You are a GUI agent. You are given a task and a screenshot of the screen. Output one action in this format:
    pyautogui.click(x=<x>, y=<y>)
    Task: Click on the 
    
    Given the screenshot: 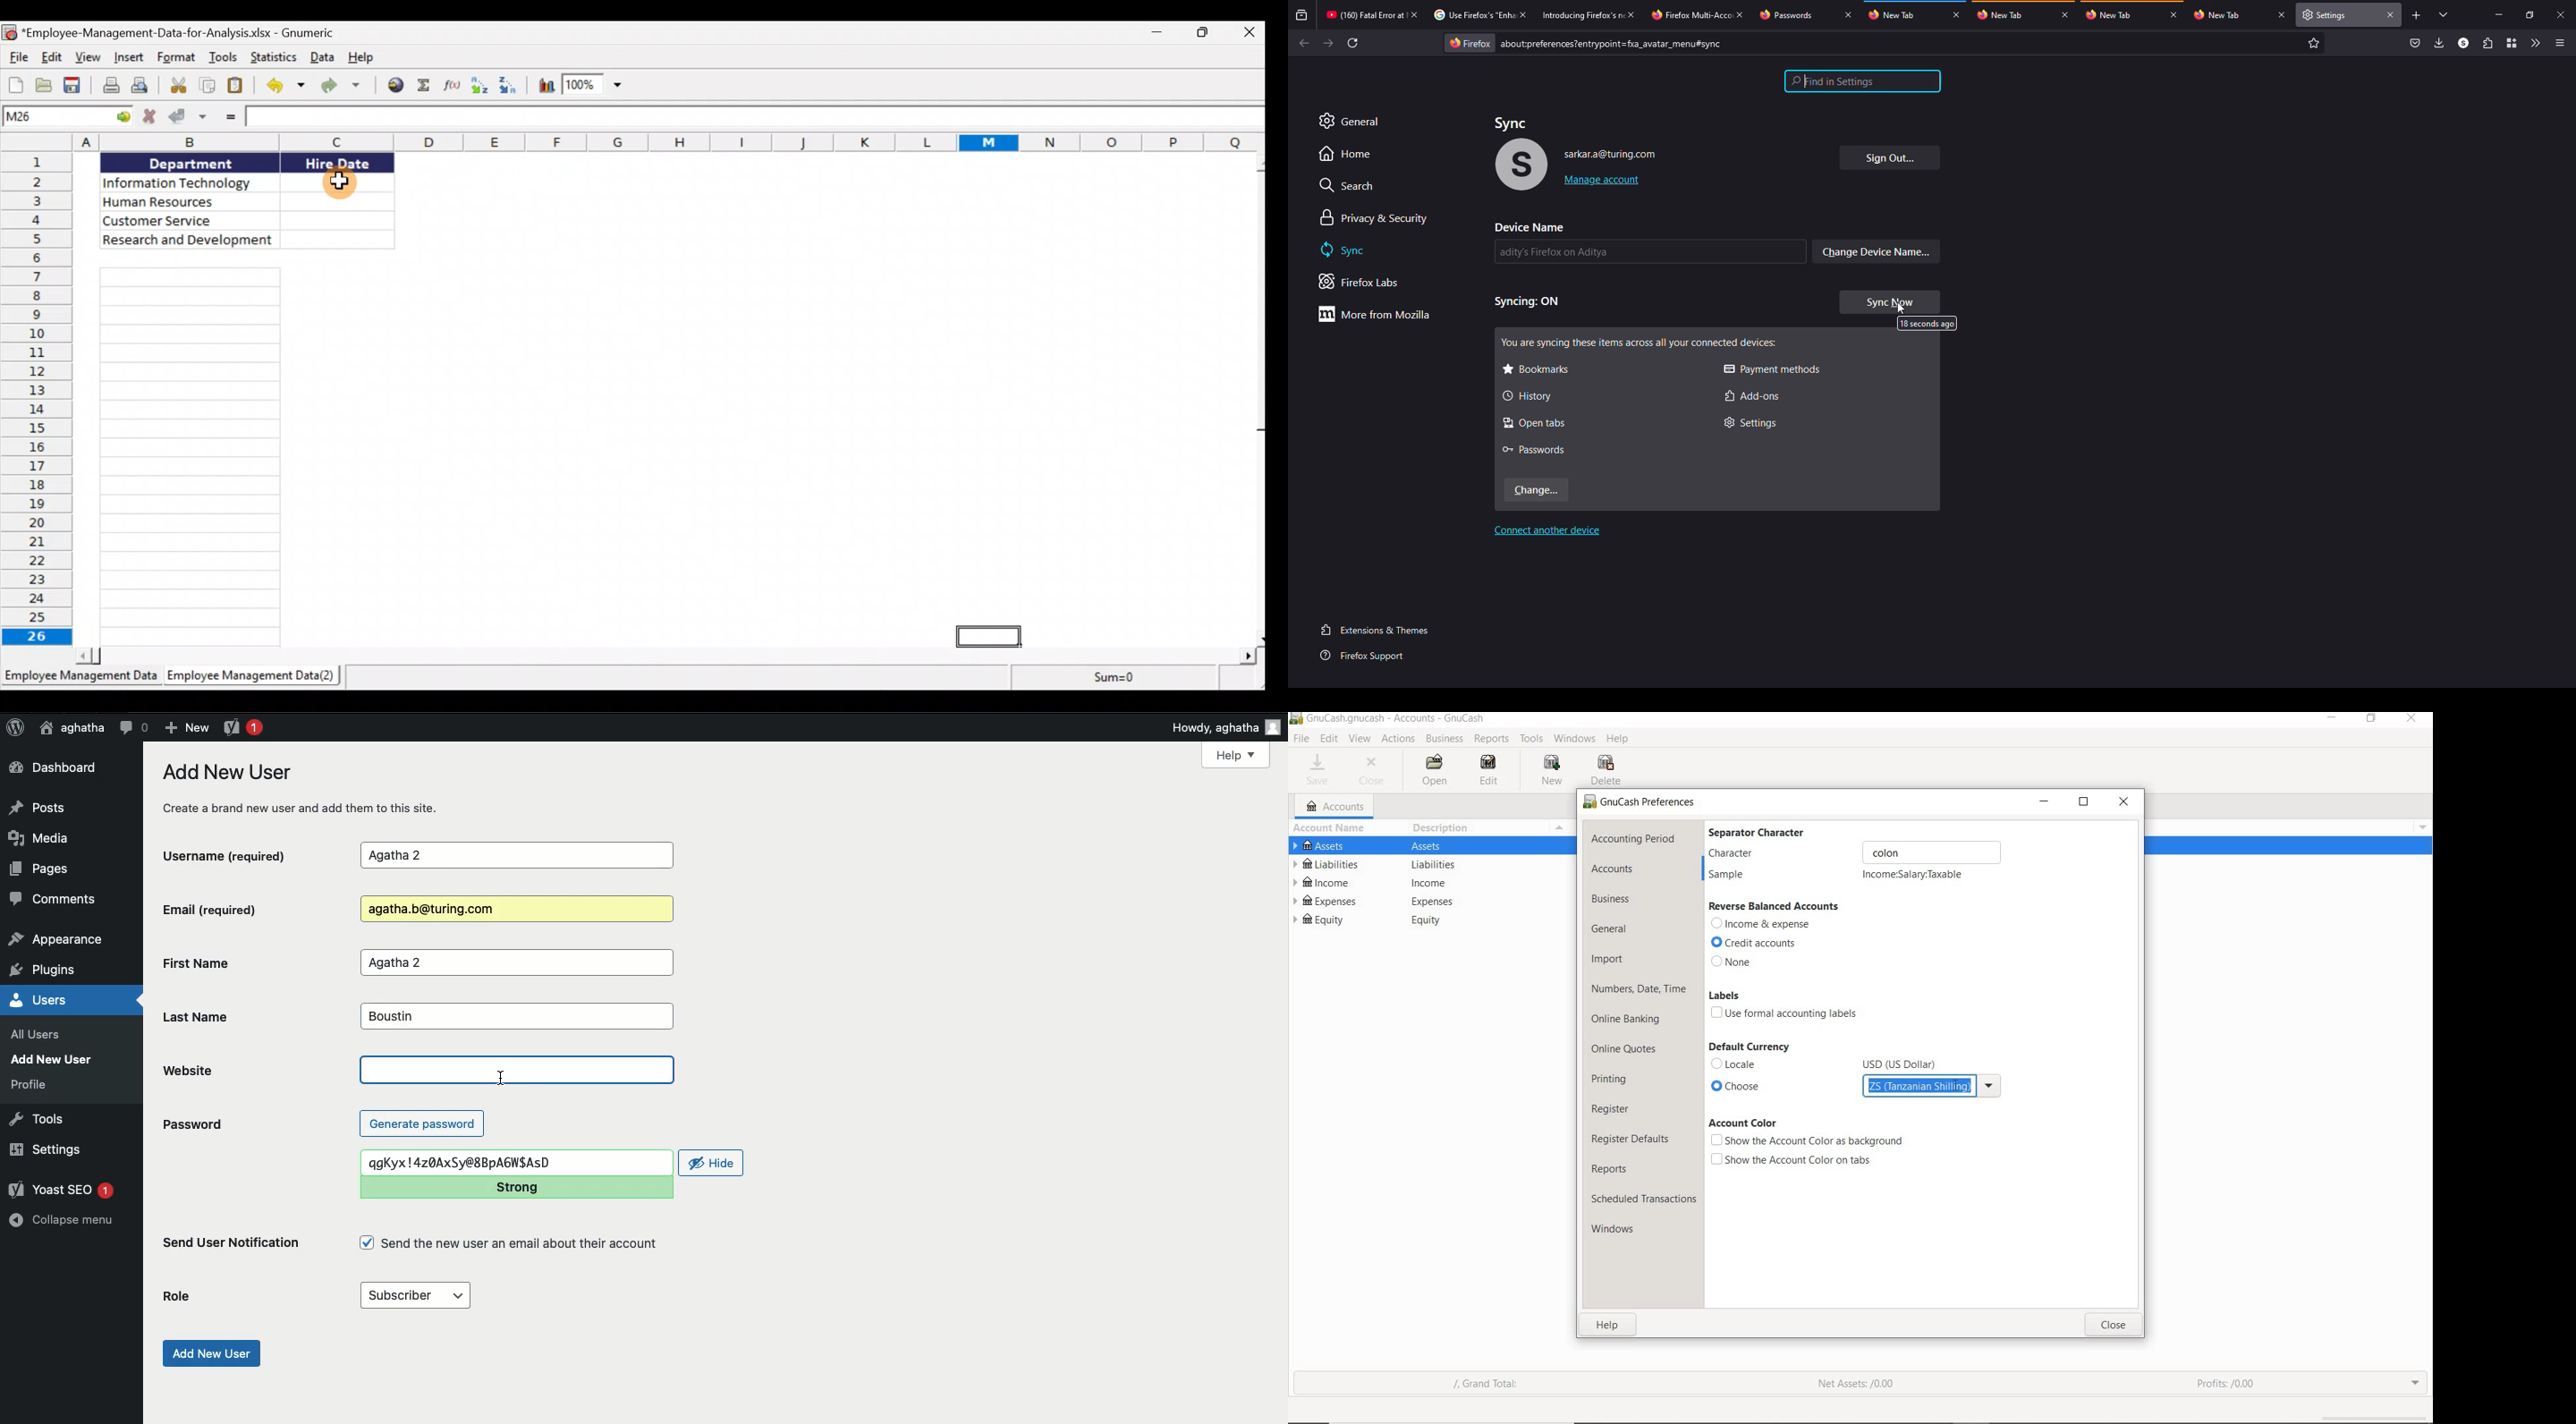 What is the action you would take?
    pyautogui.click(x=1435, y=865)
    